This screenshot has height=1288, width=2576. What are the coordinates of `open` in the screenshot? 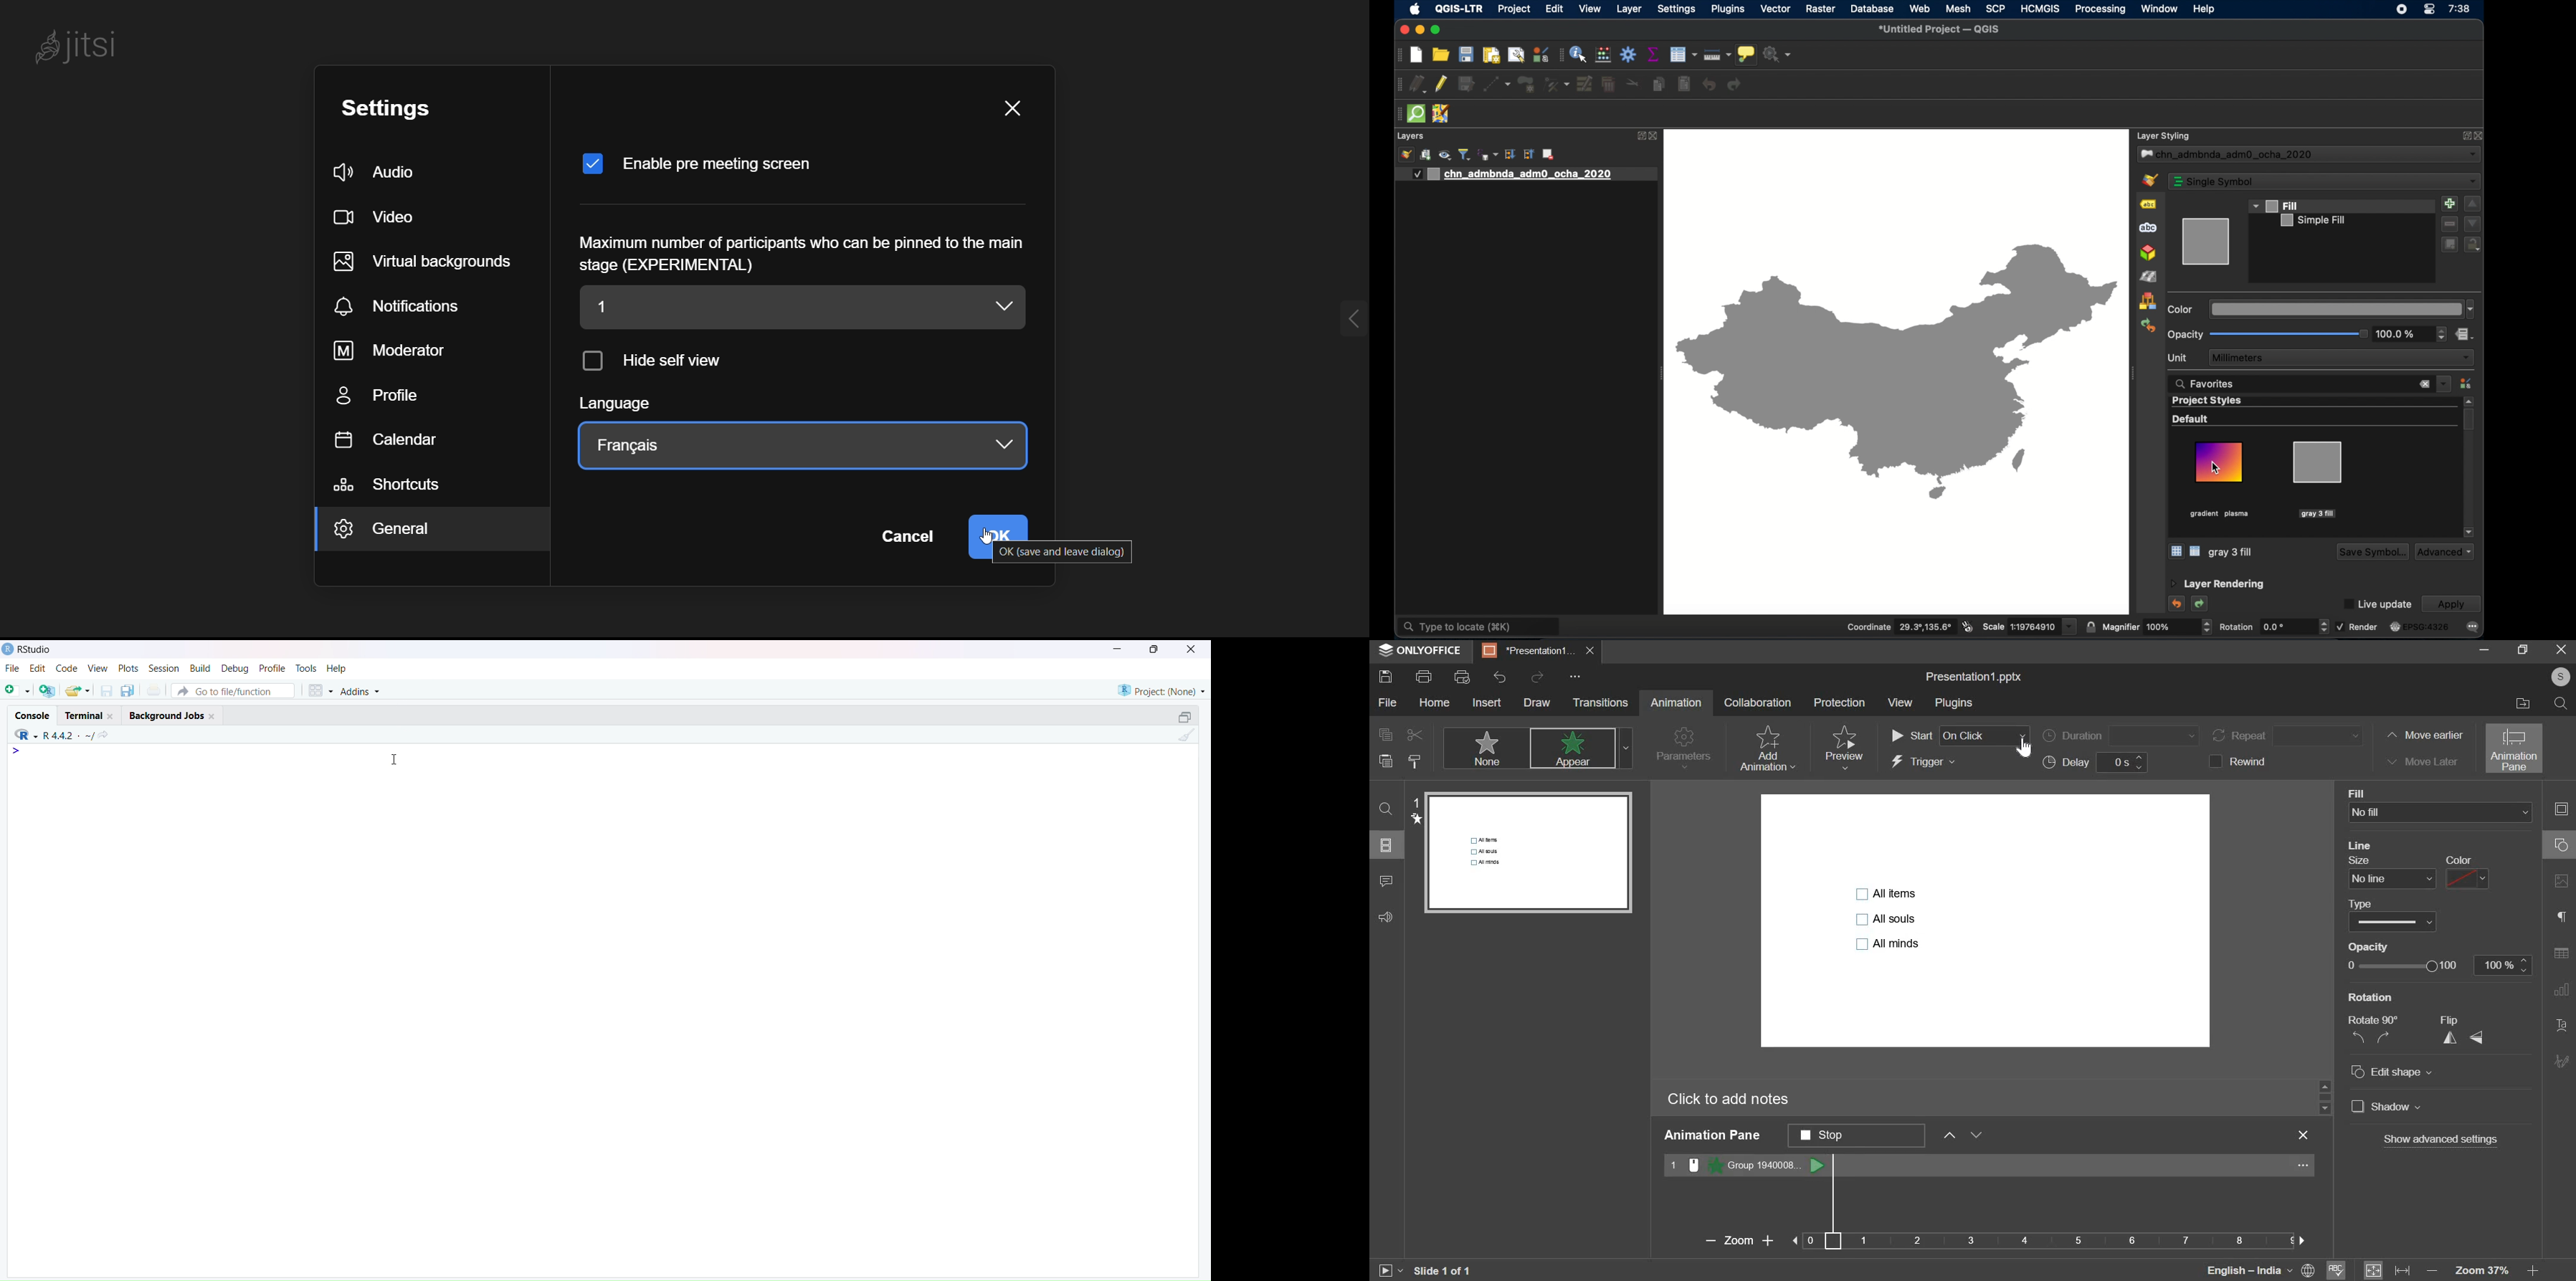 It's located at (1441, 54).